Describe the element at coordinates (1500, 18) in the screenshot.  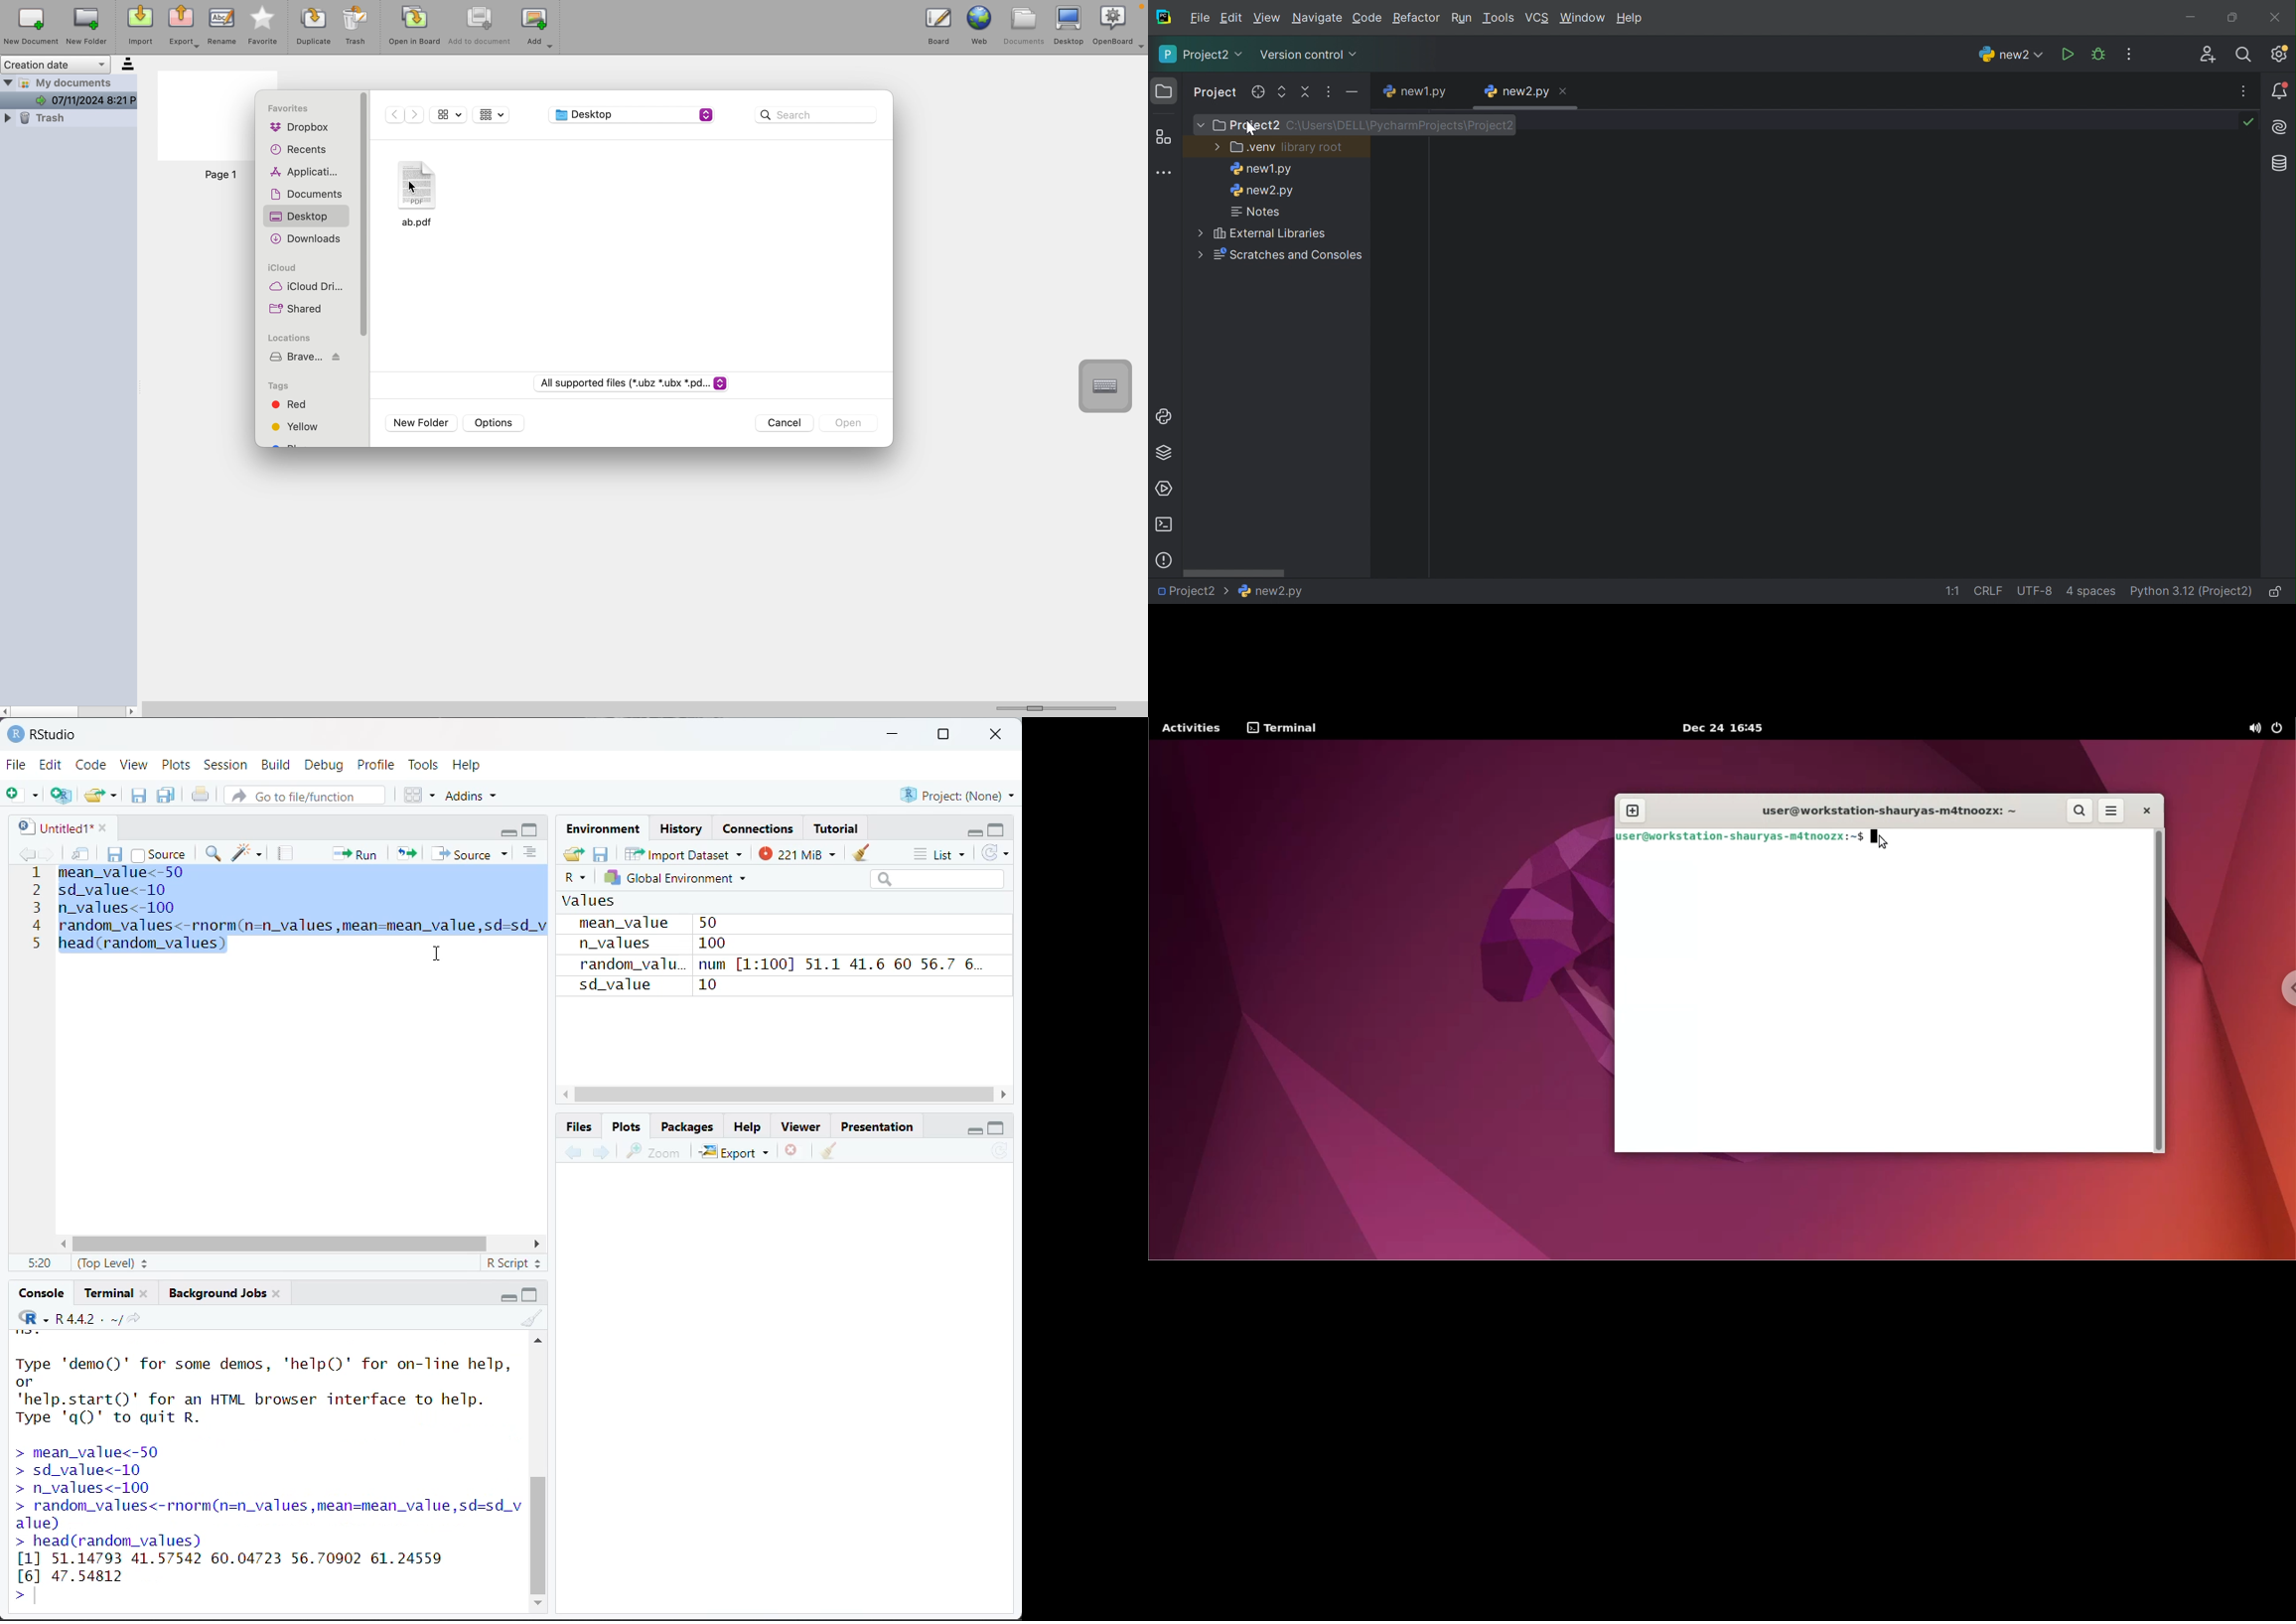
I see `Tools` at that location.